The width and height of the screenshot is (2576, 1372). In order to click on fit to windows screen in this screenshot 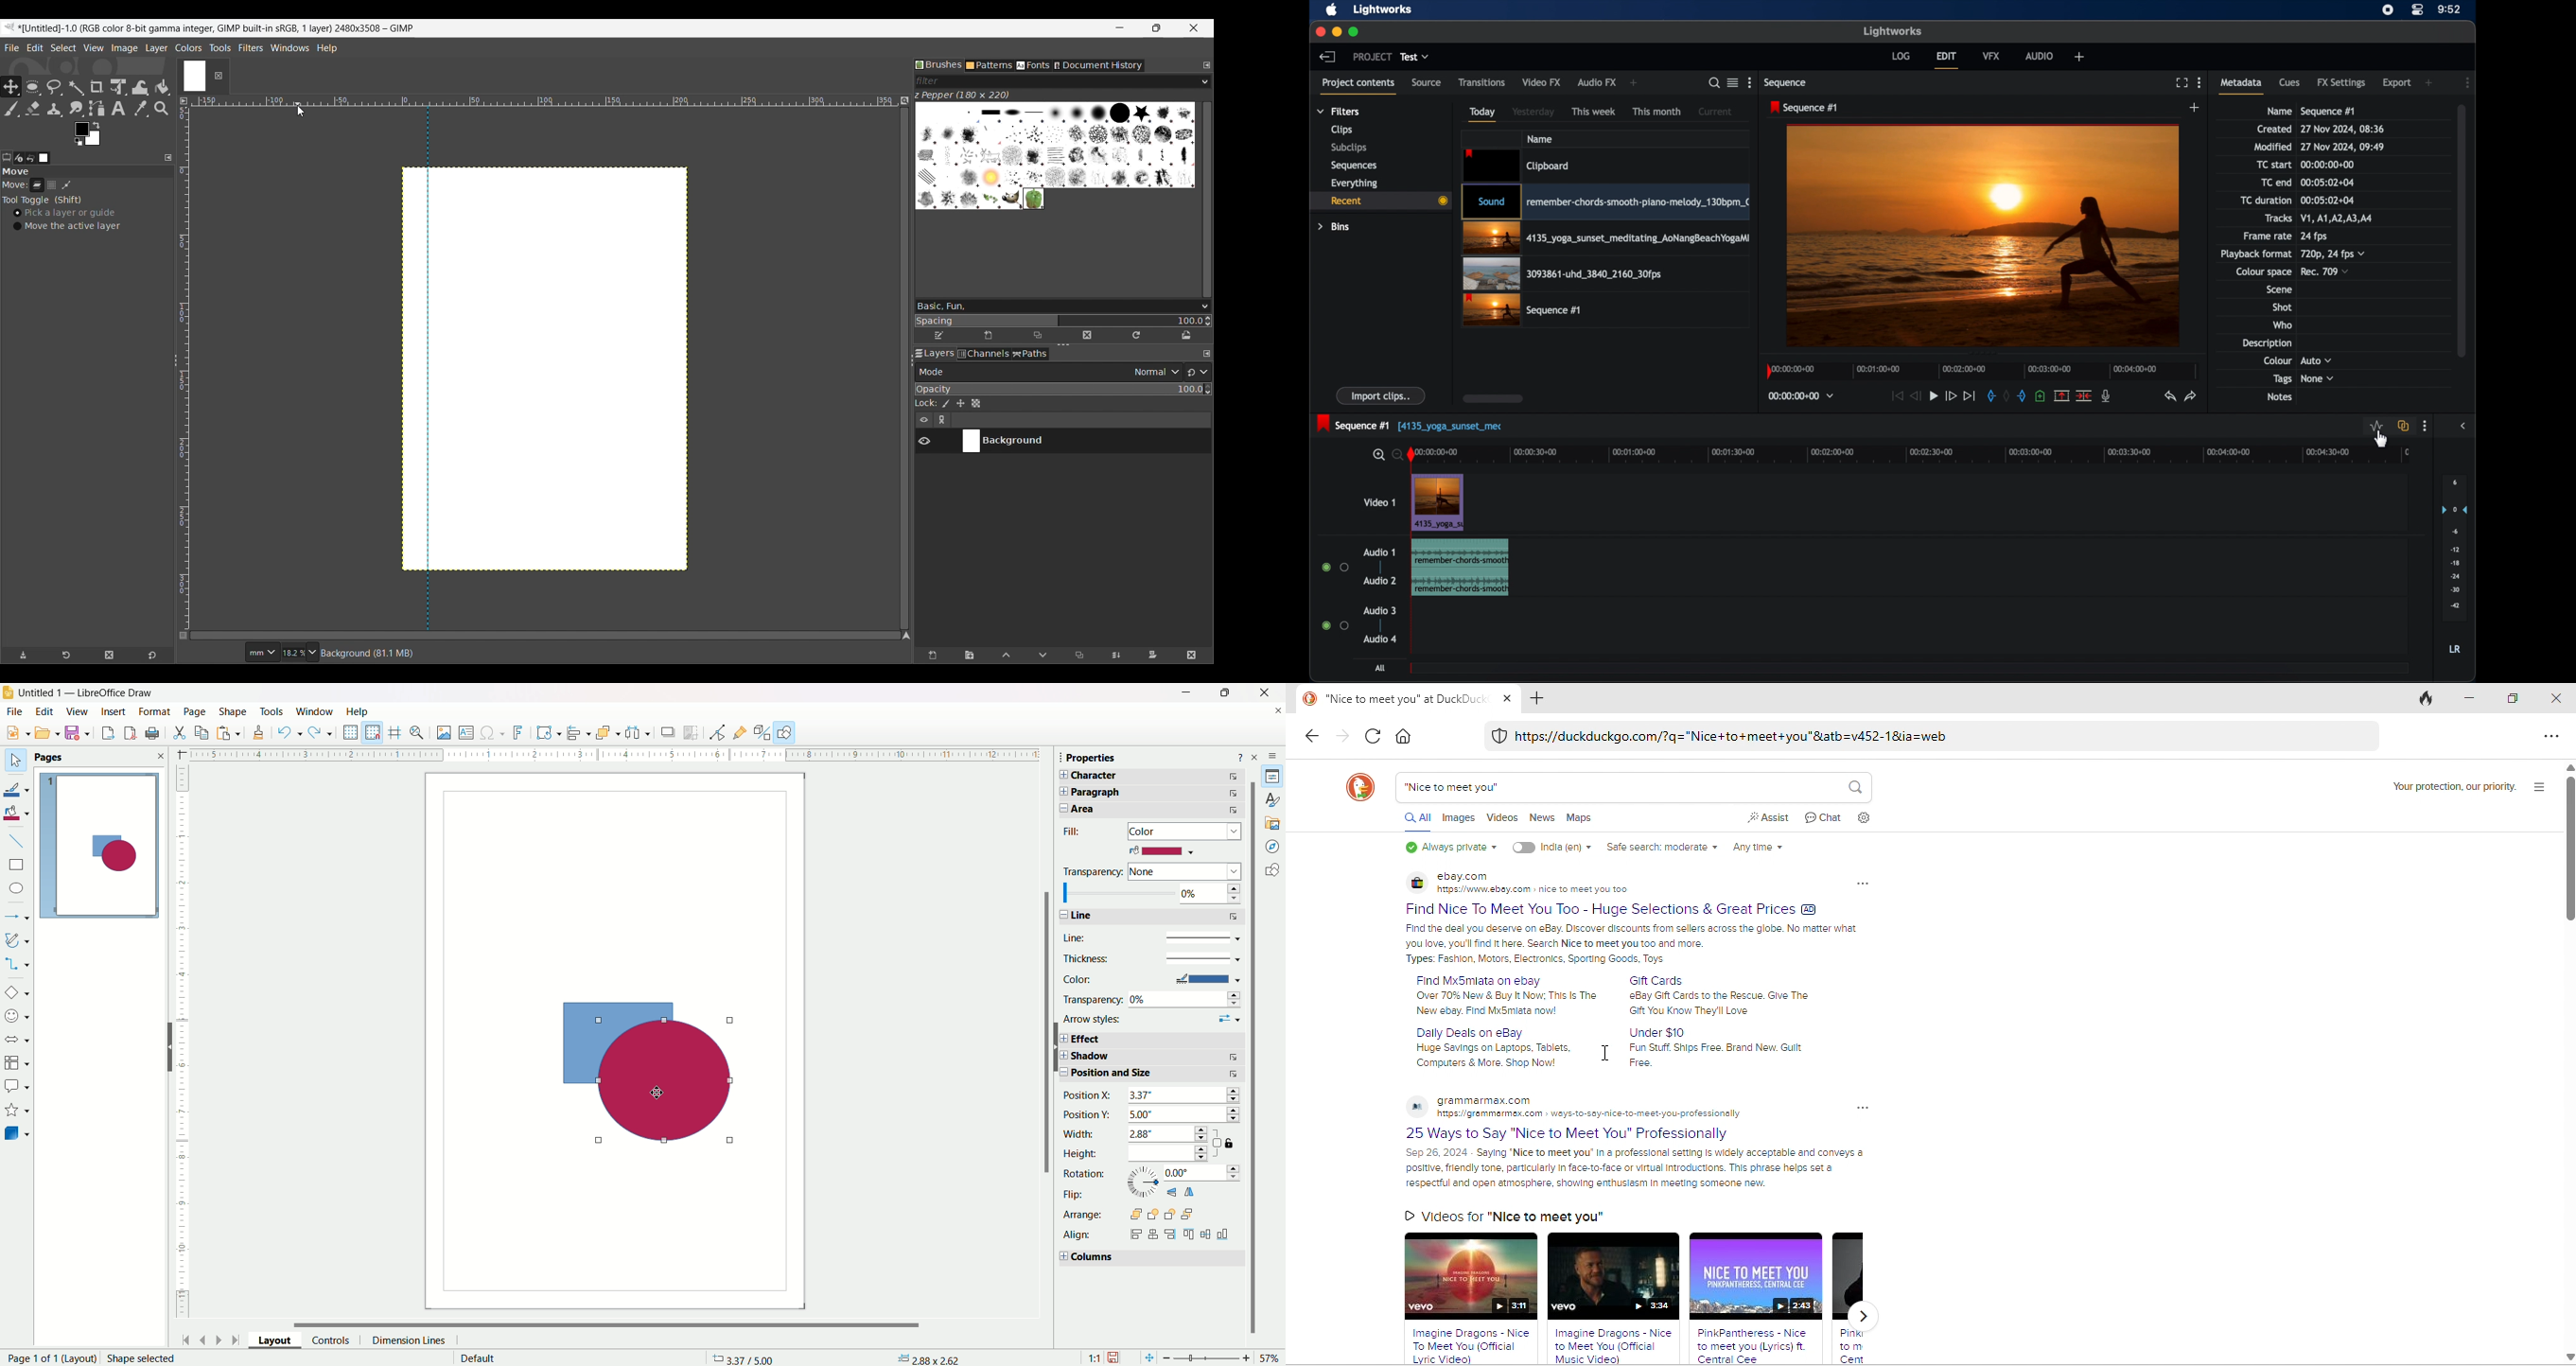, I will do `click(1146, 1357)`.